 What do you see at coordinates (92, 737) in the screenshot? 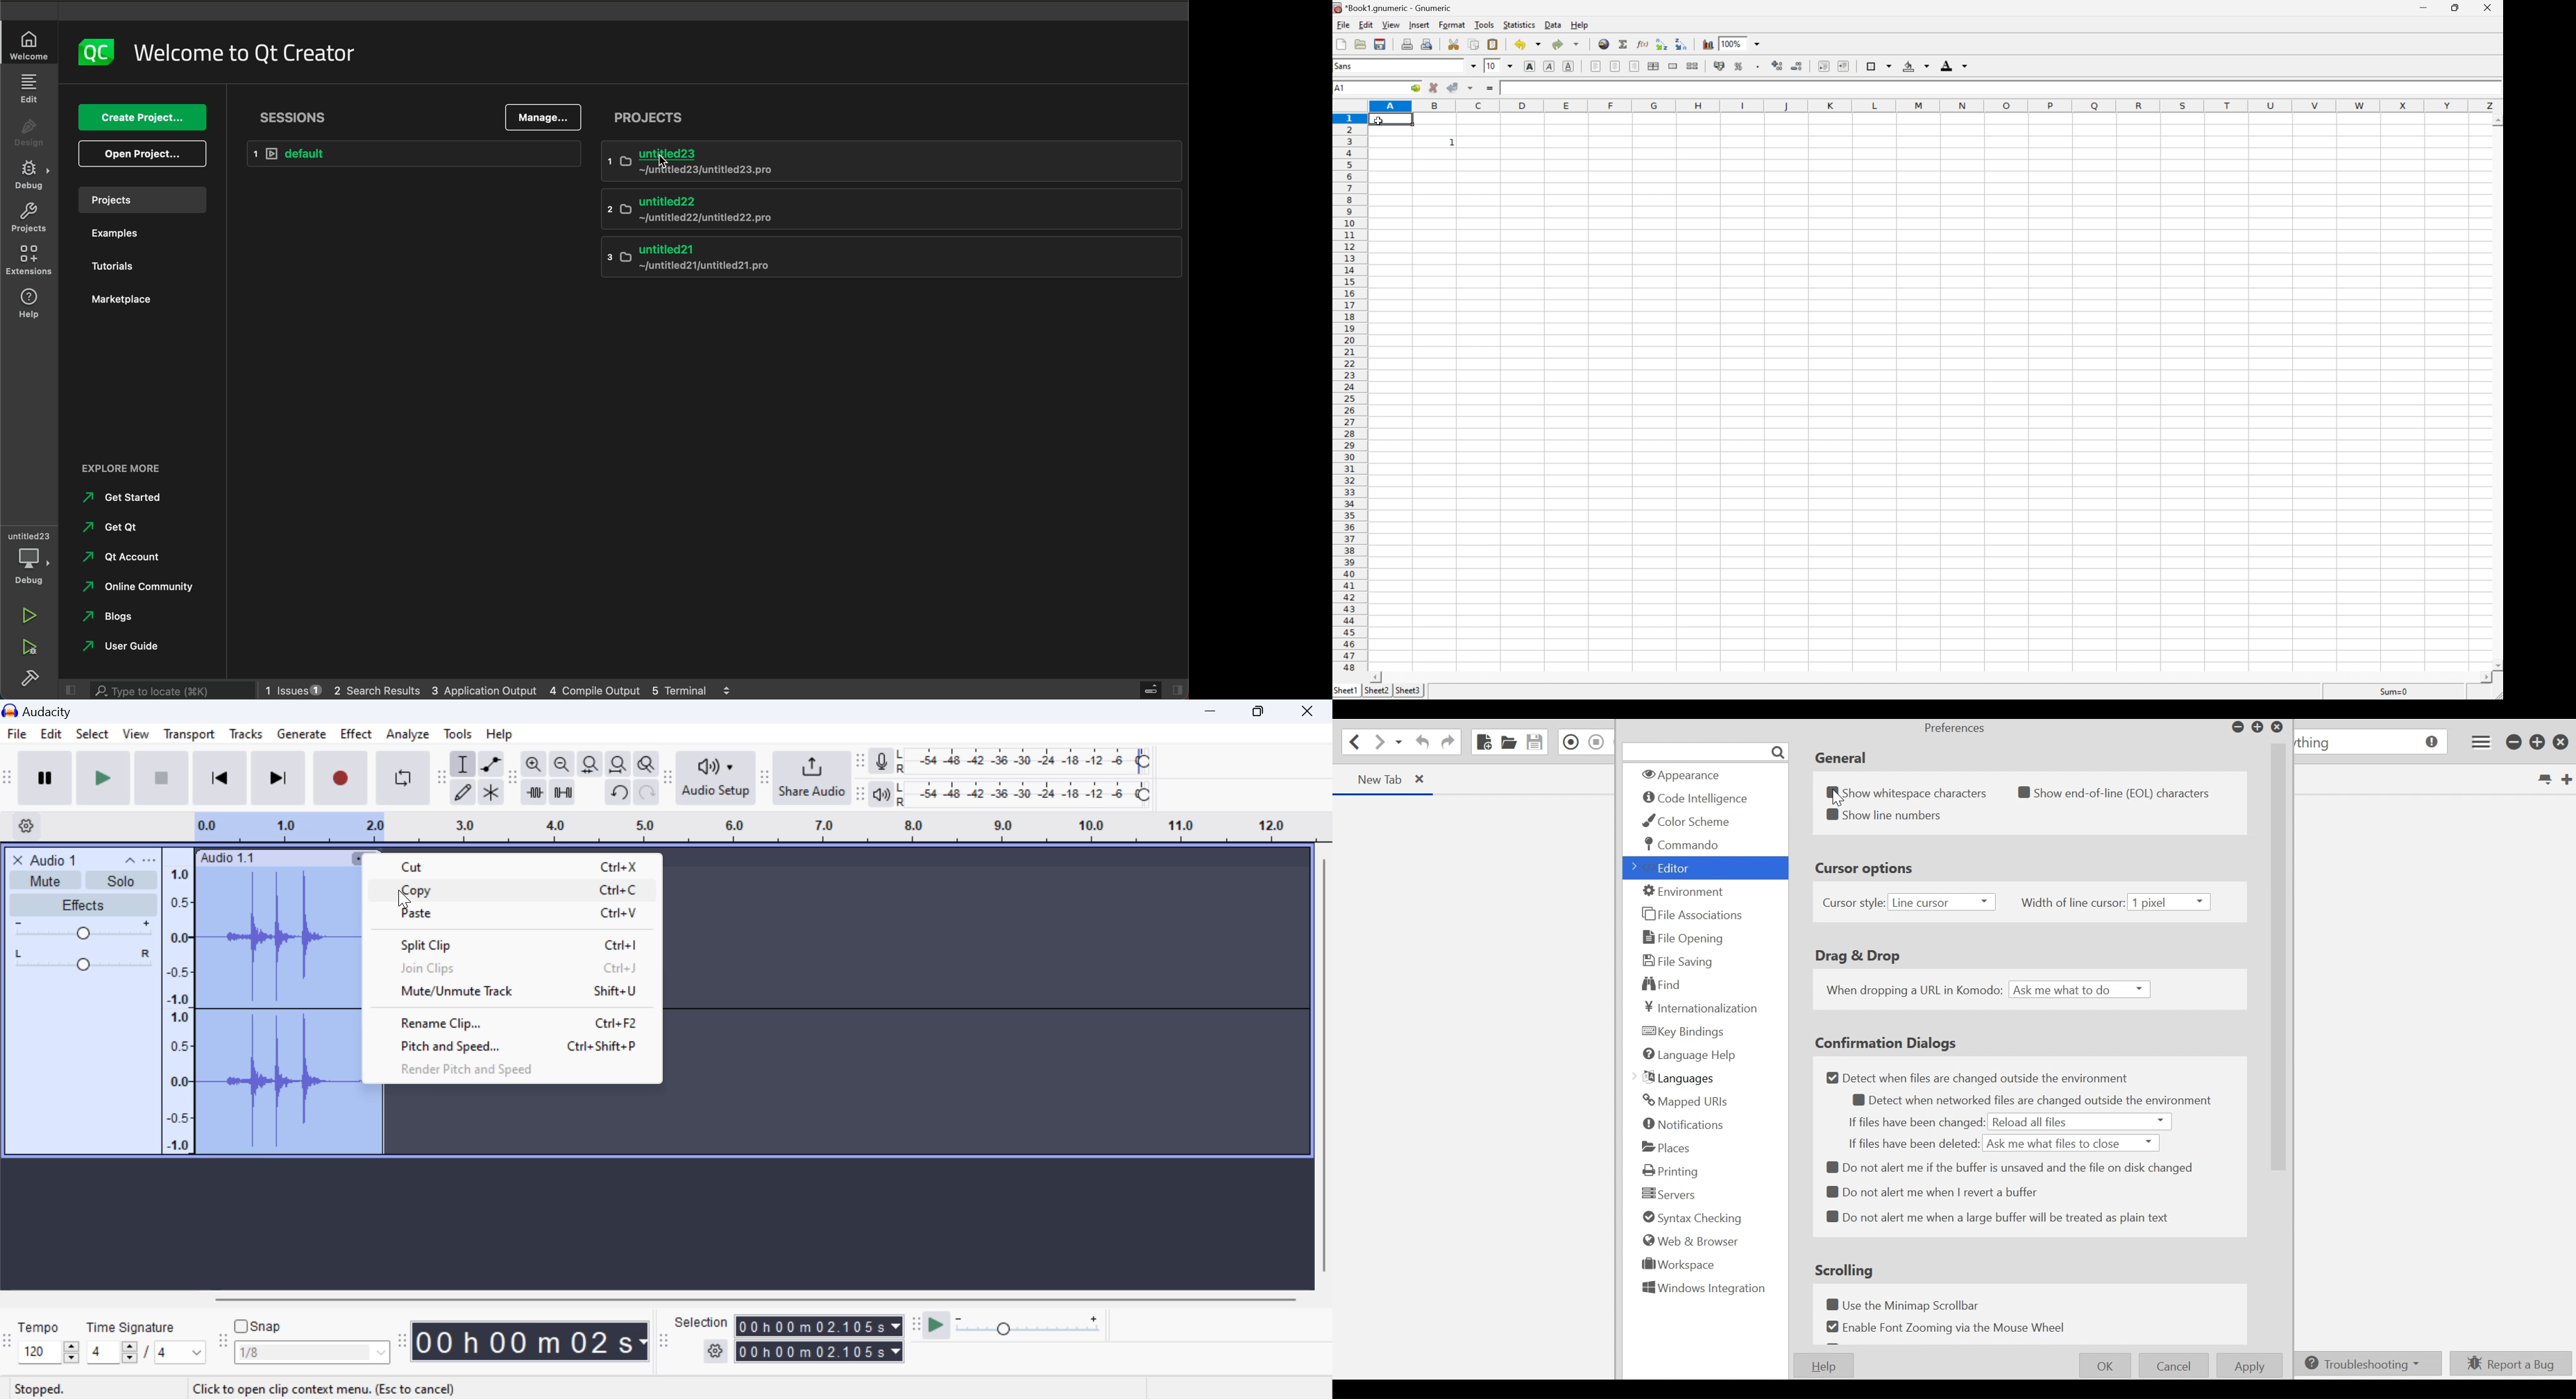
I see `Select` at bounding box center [92, 737].